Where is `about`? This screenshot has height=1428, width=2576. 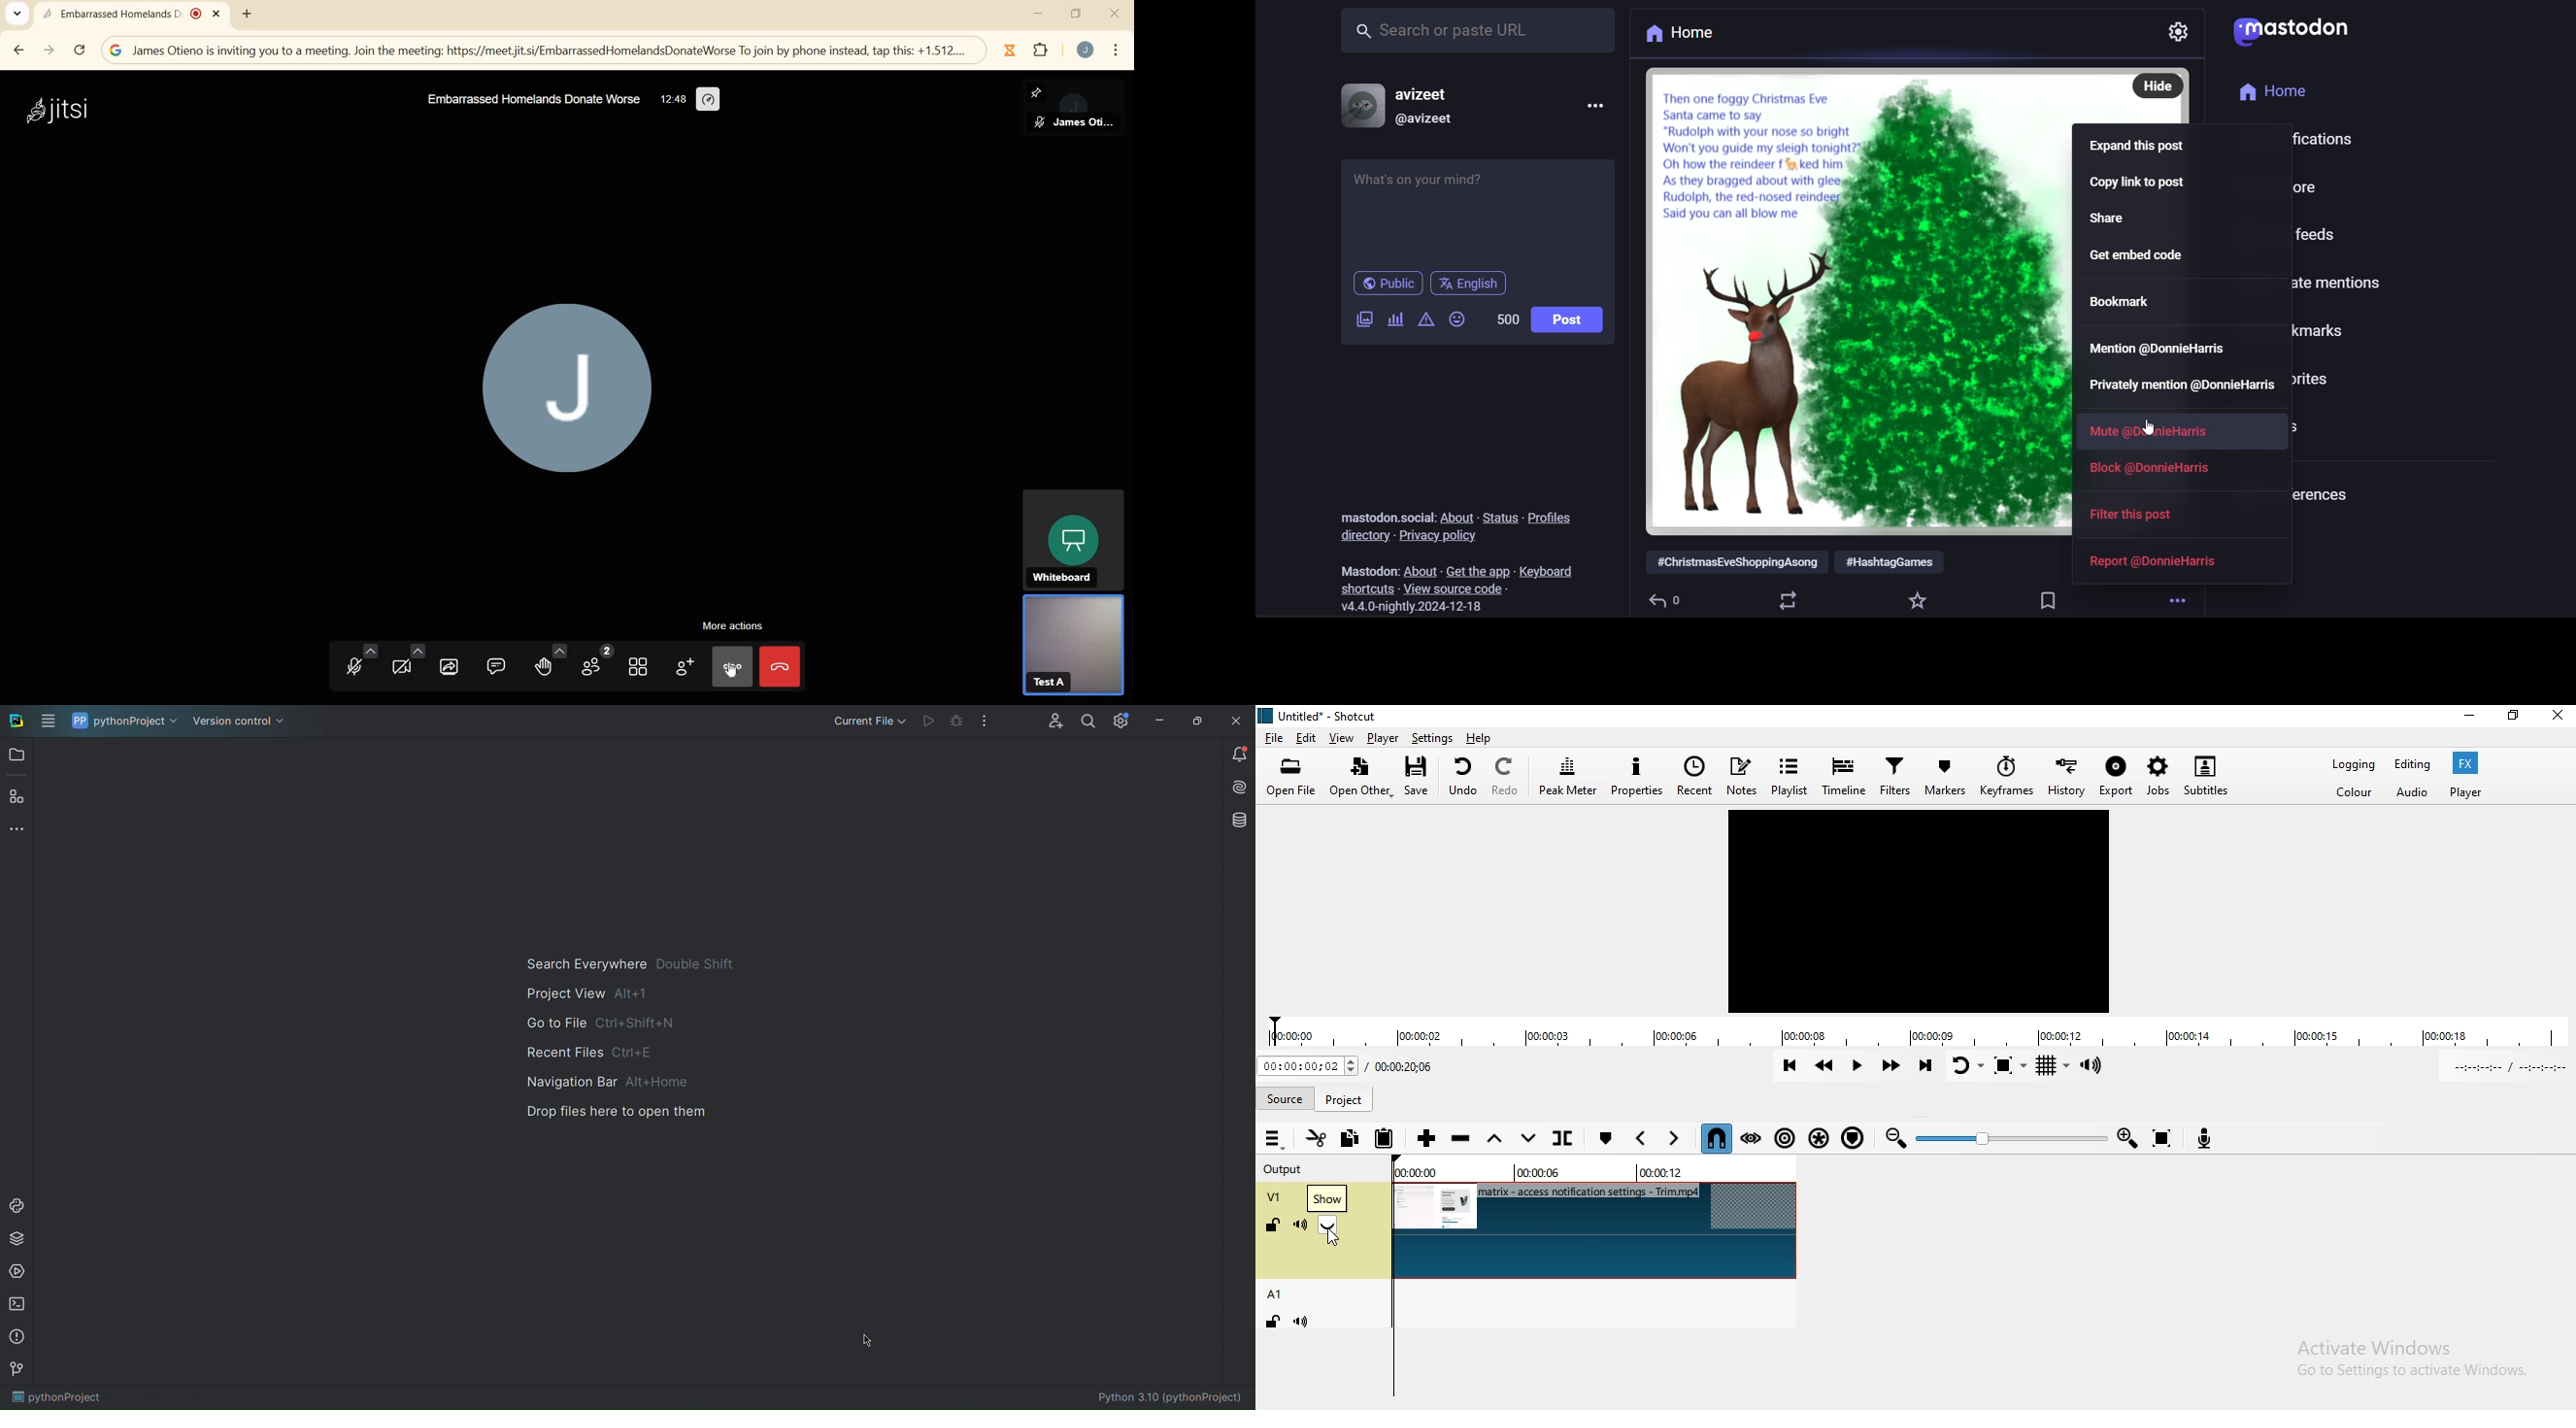
about is located at coordinates (1456, 515).